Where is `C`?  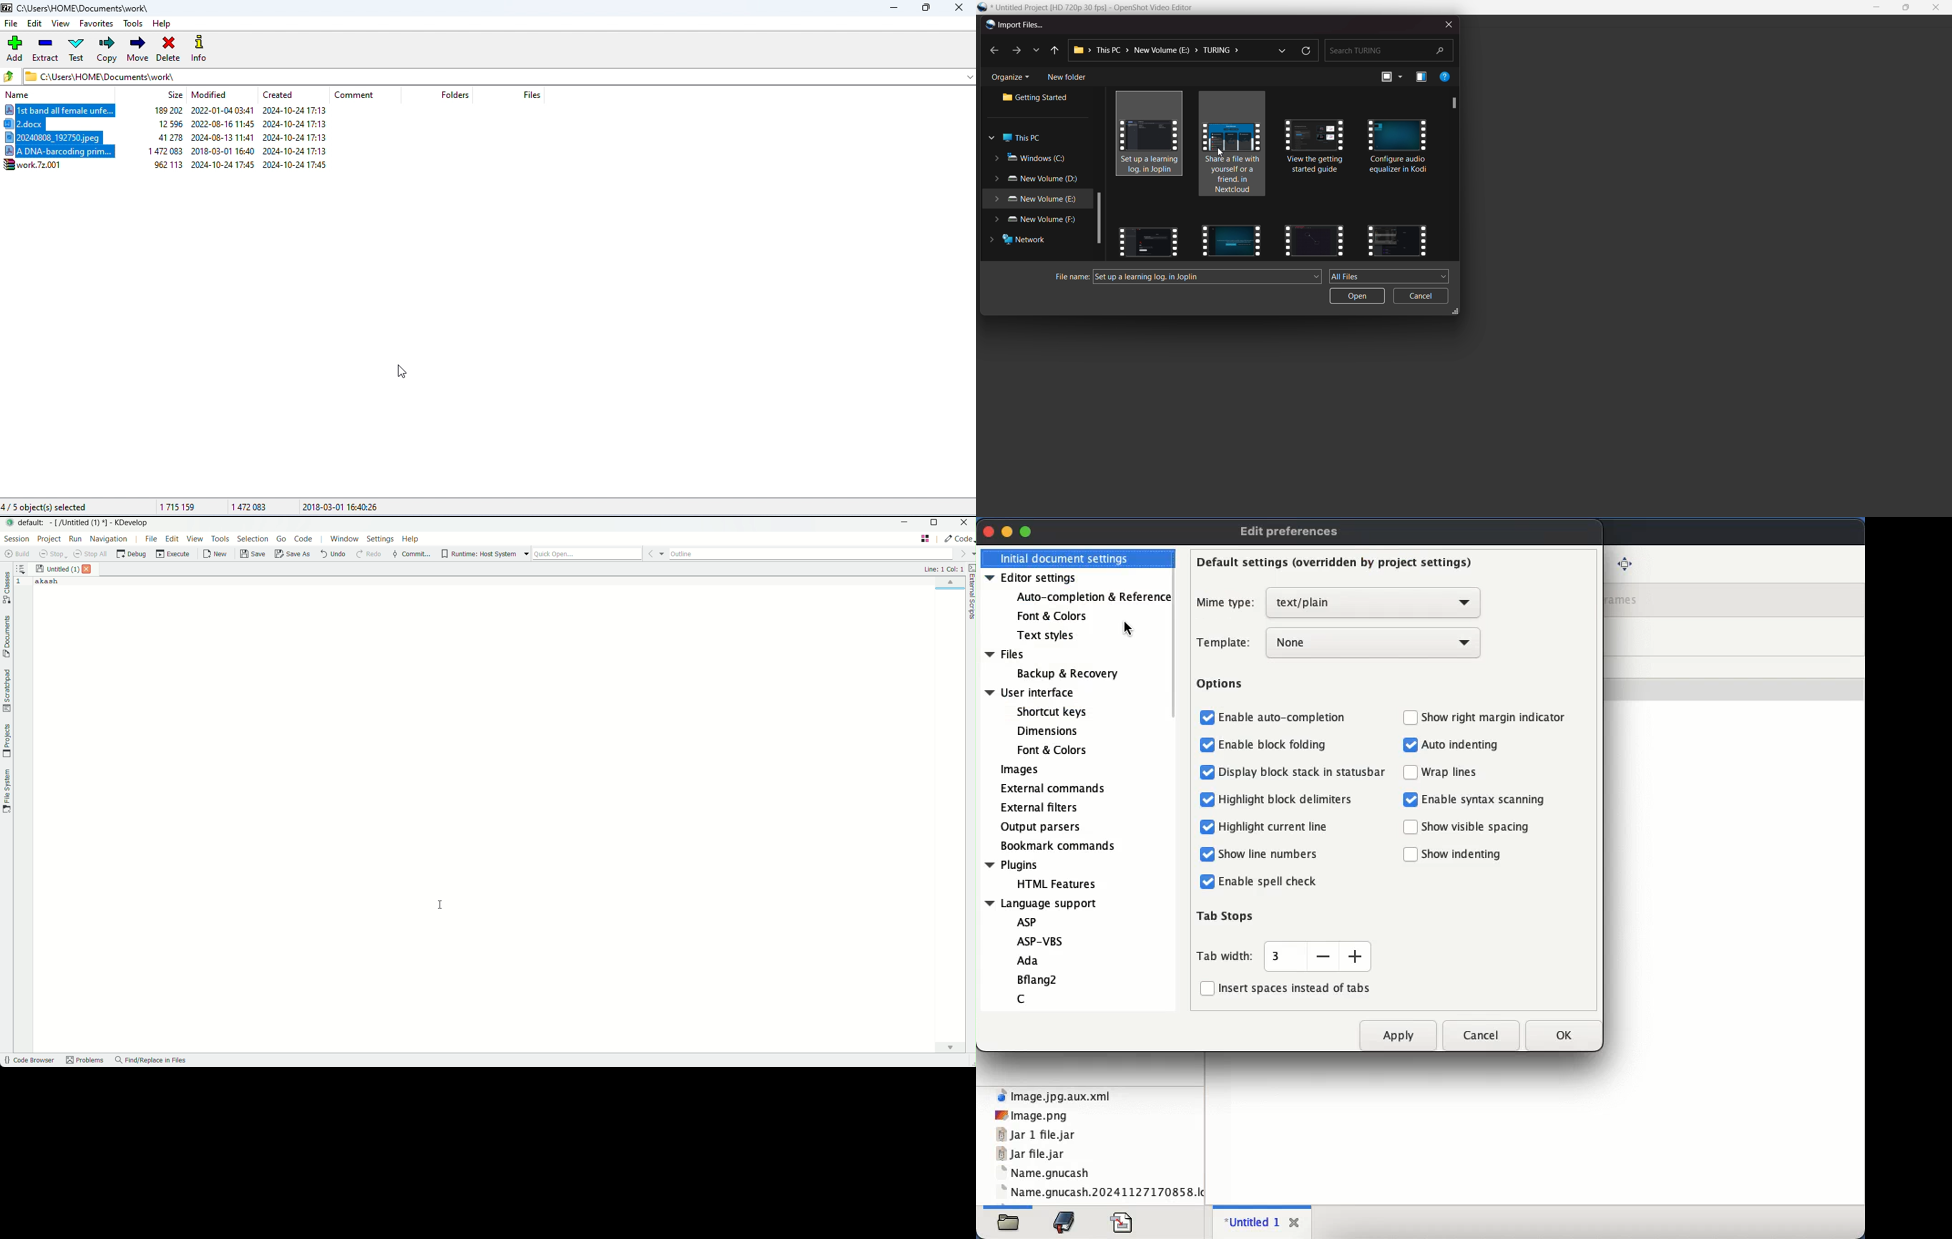
C is located at coordinates (1022, 998).